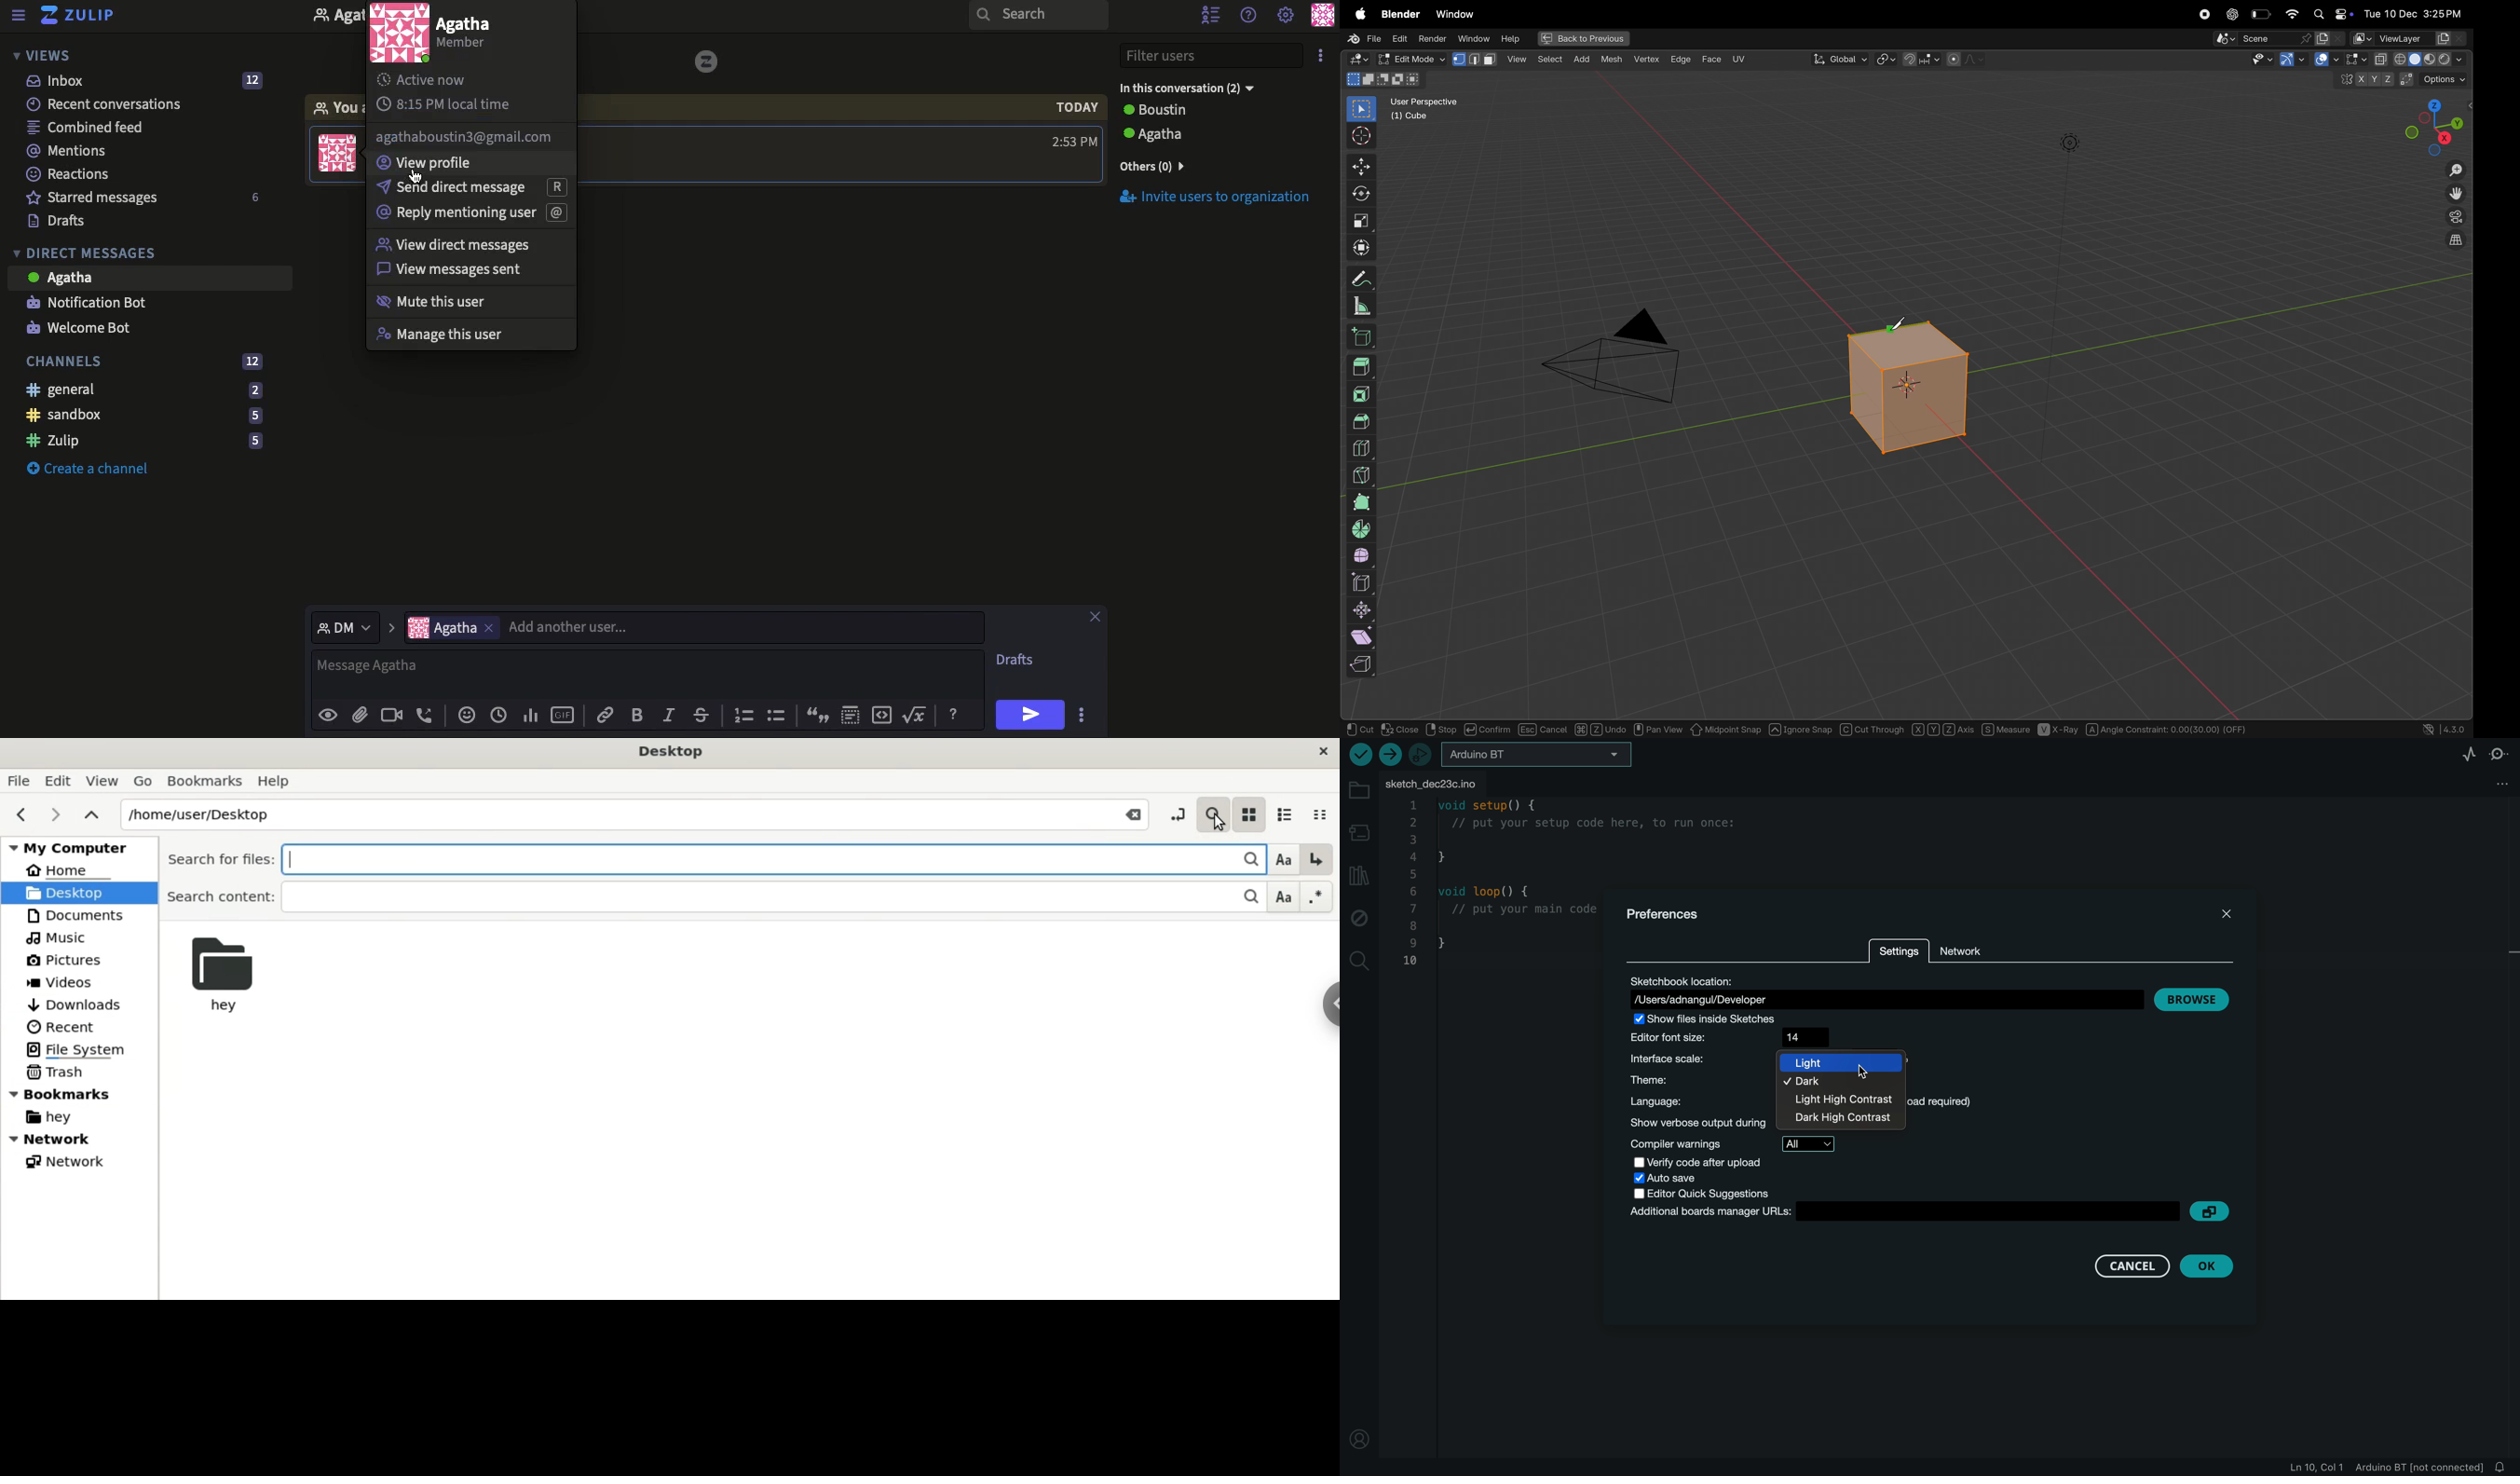 The image size is (2520, 1484). Describe the element at coordinates (1324, 811) in the screenshot. I see `compact view` at that location.